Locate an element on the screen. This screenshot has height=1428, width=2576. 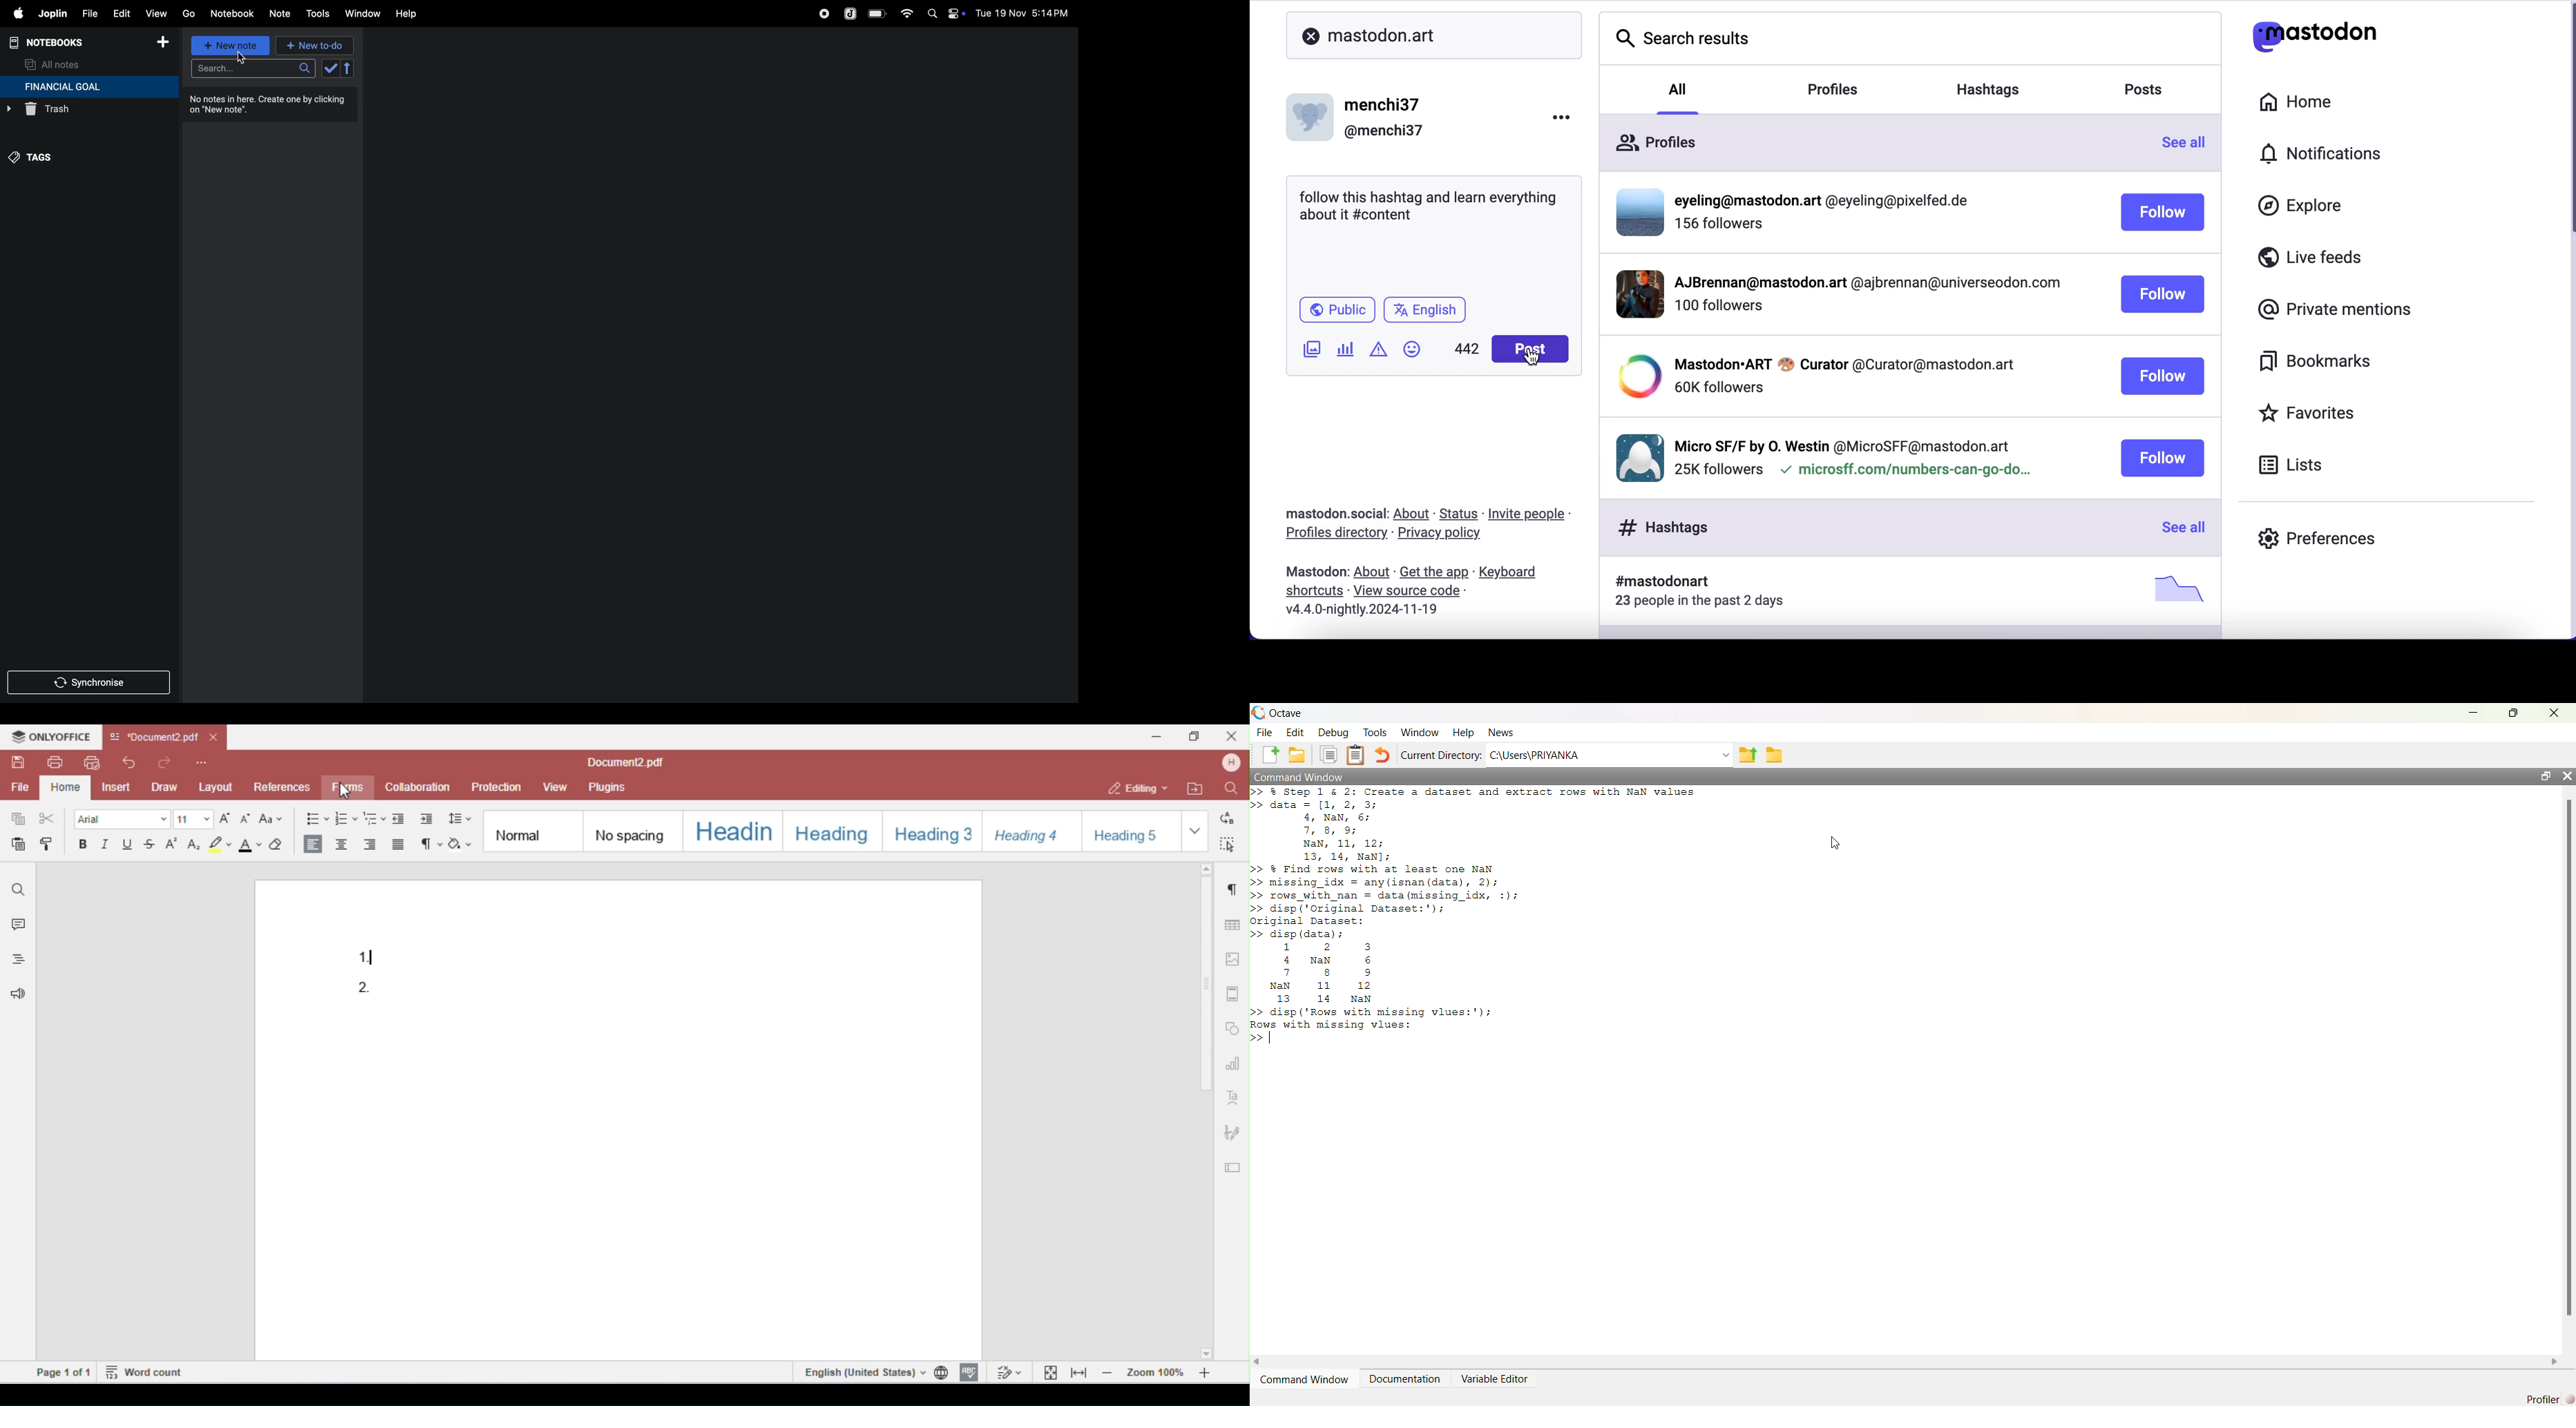
profiles directory is located at coordinates (1333, 535).